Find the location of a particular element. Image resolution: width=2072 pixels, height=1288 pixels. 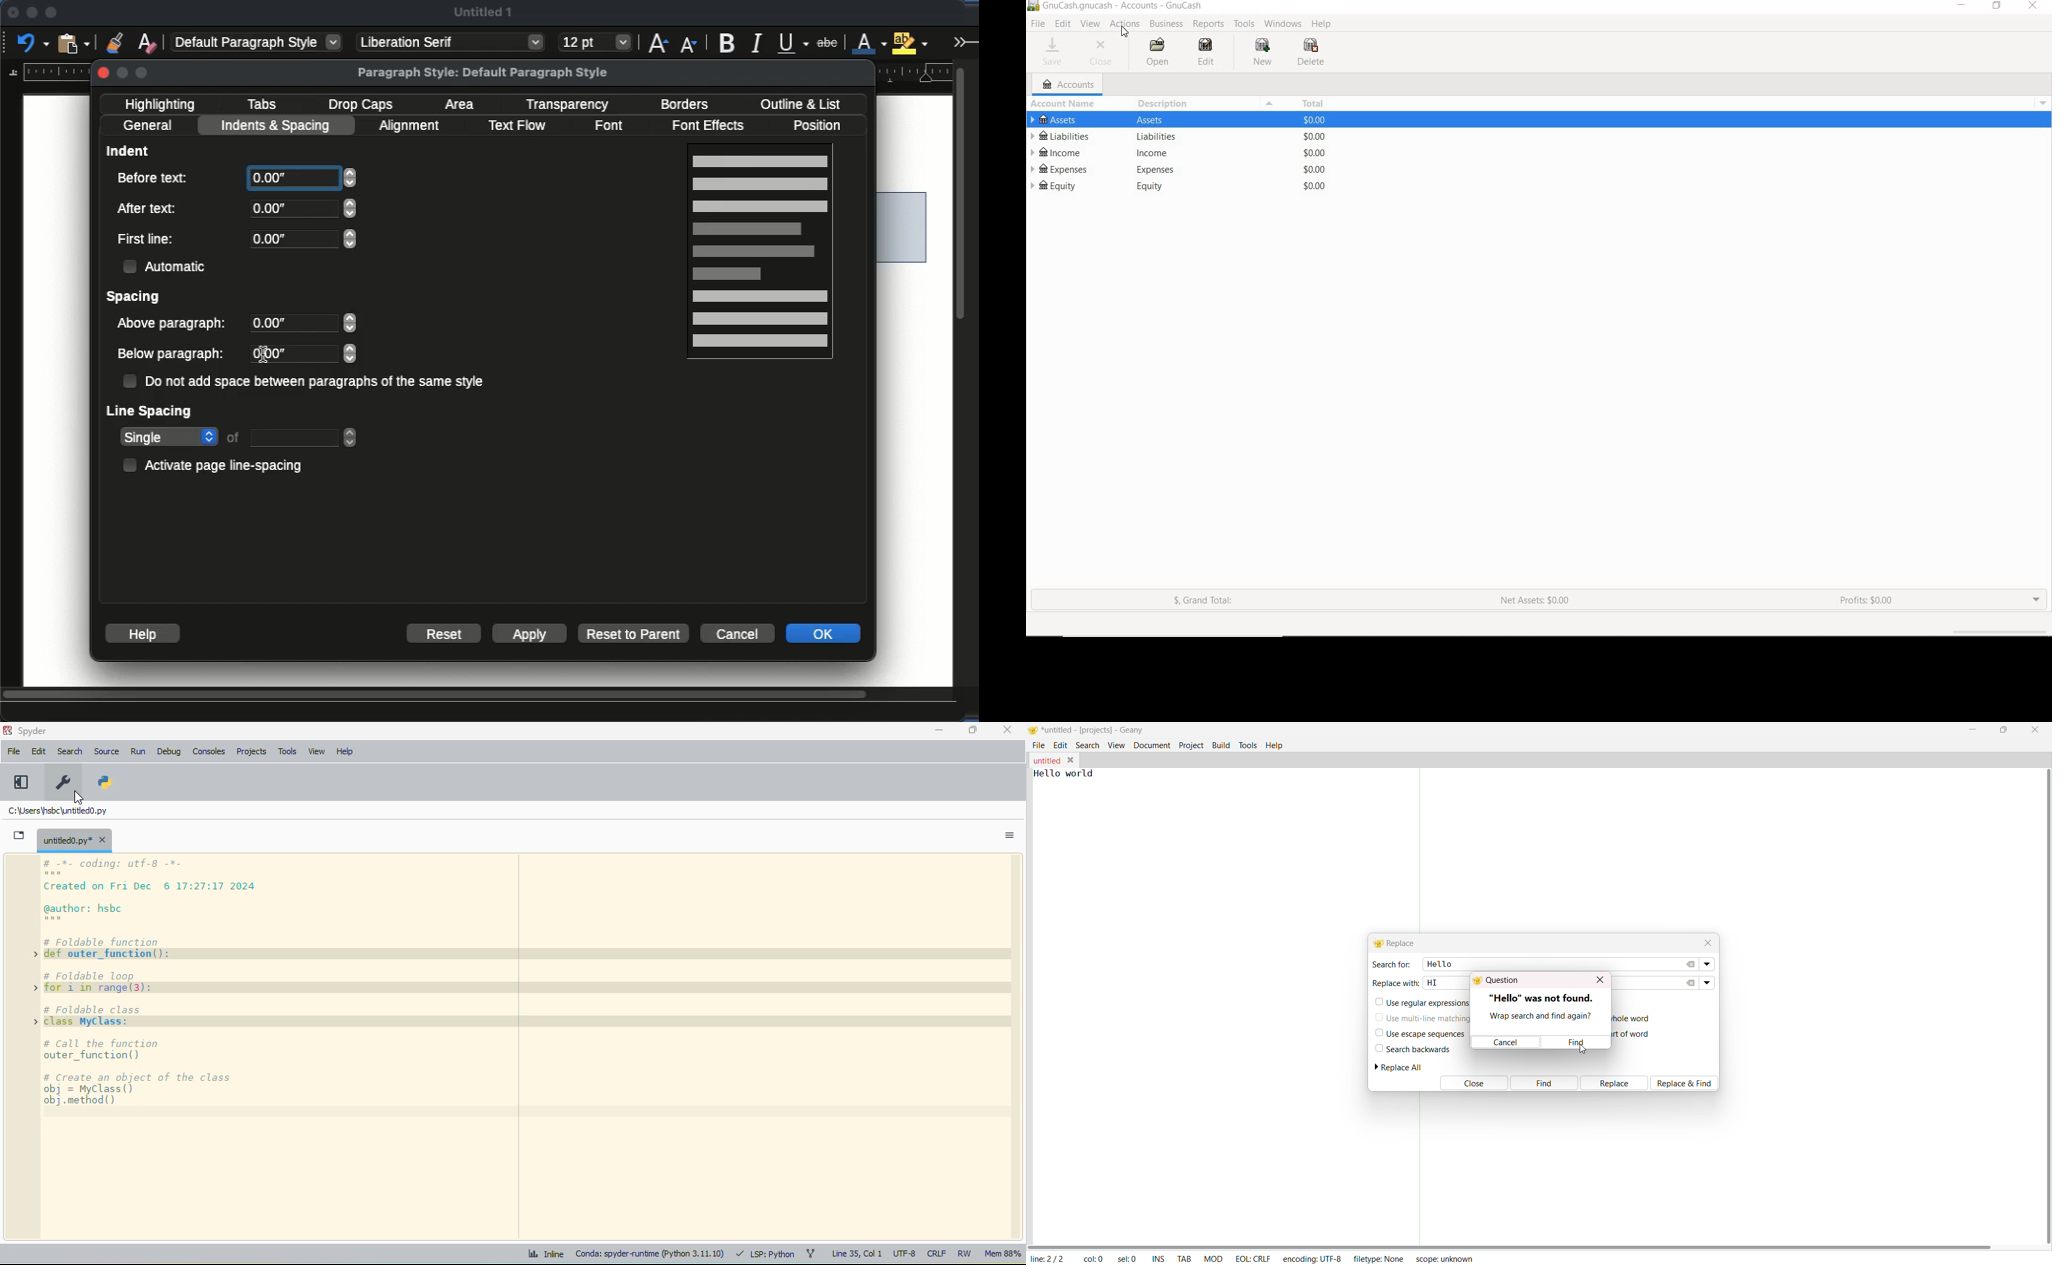

TOTAL is located at coordinates (1312, 104).